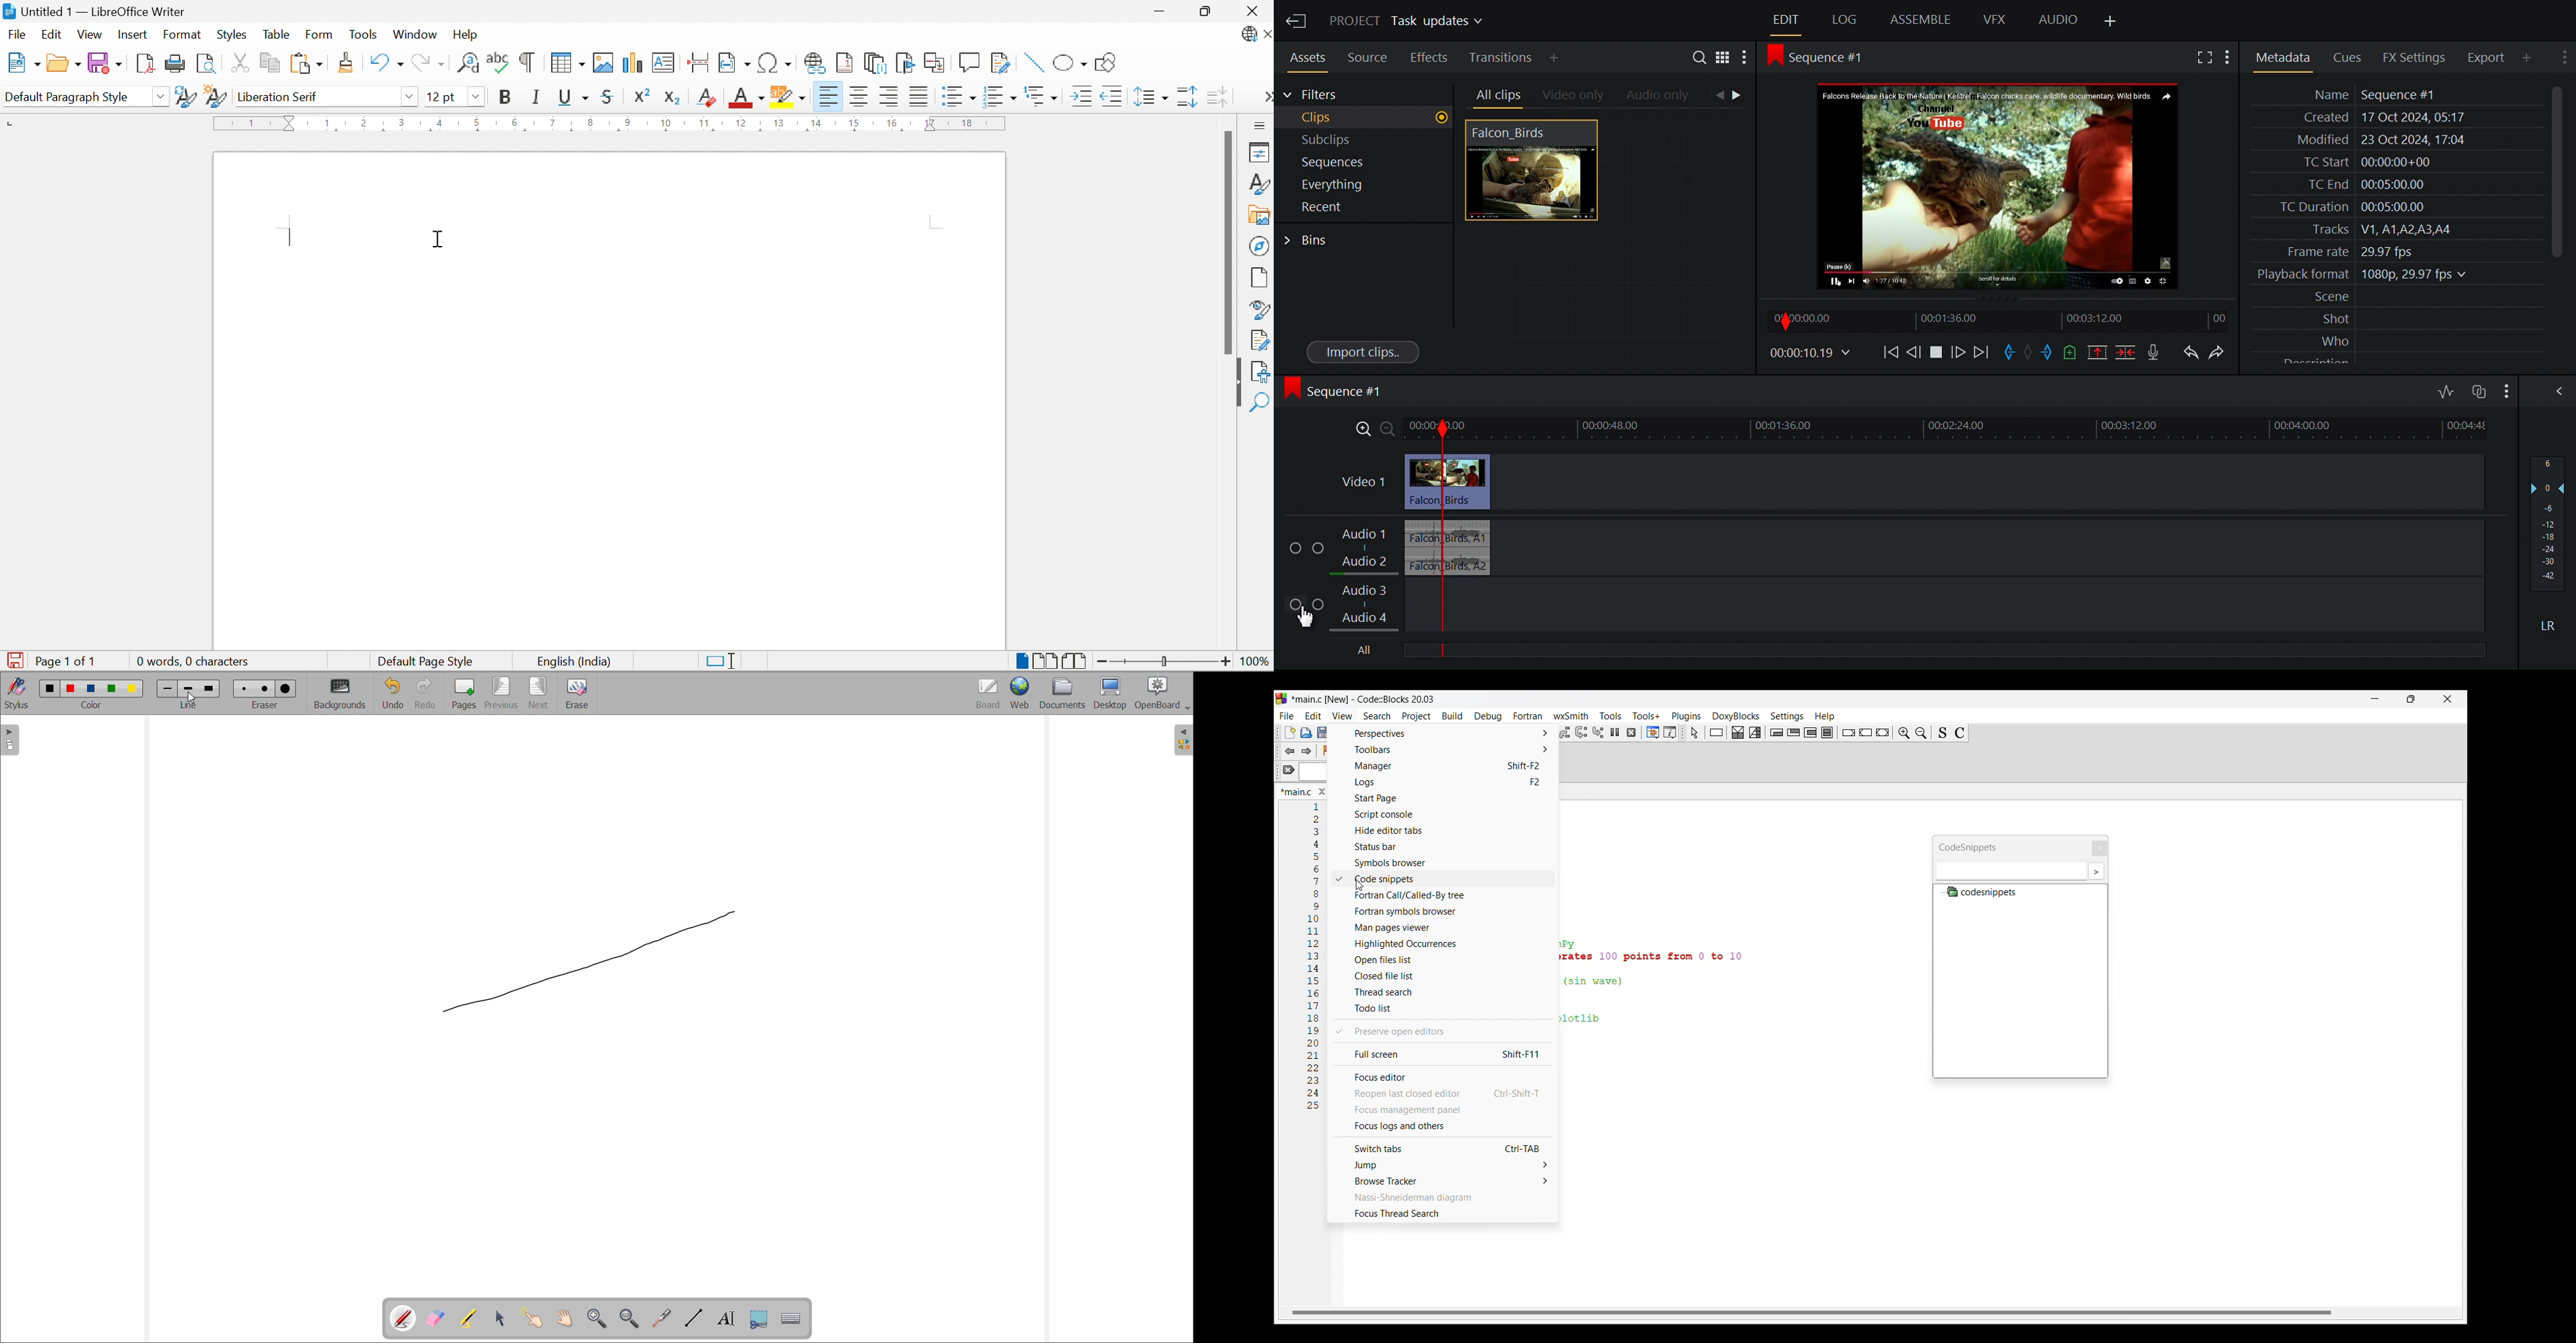 The height and width of the screenshot is (1344, 2576). What do you see at coordinates (2395, 208) in the screenshot?
I see `TC Duration` at bounding box center [2395, 208].